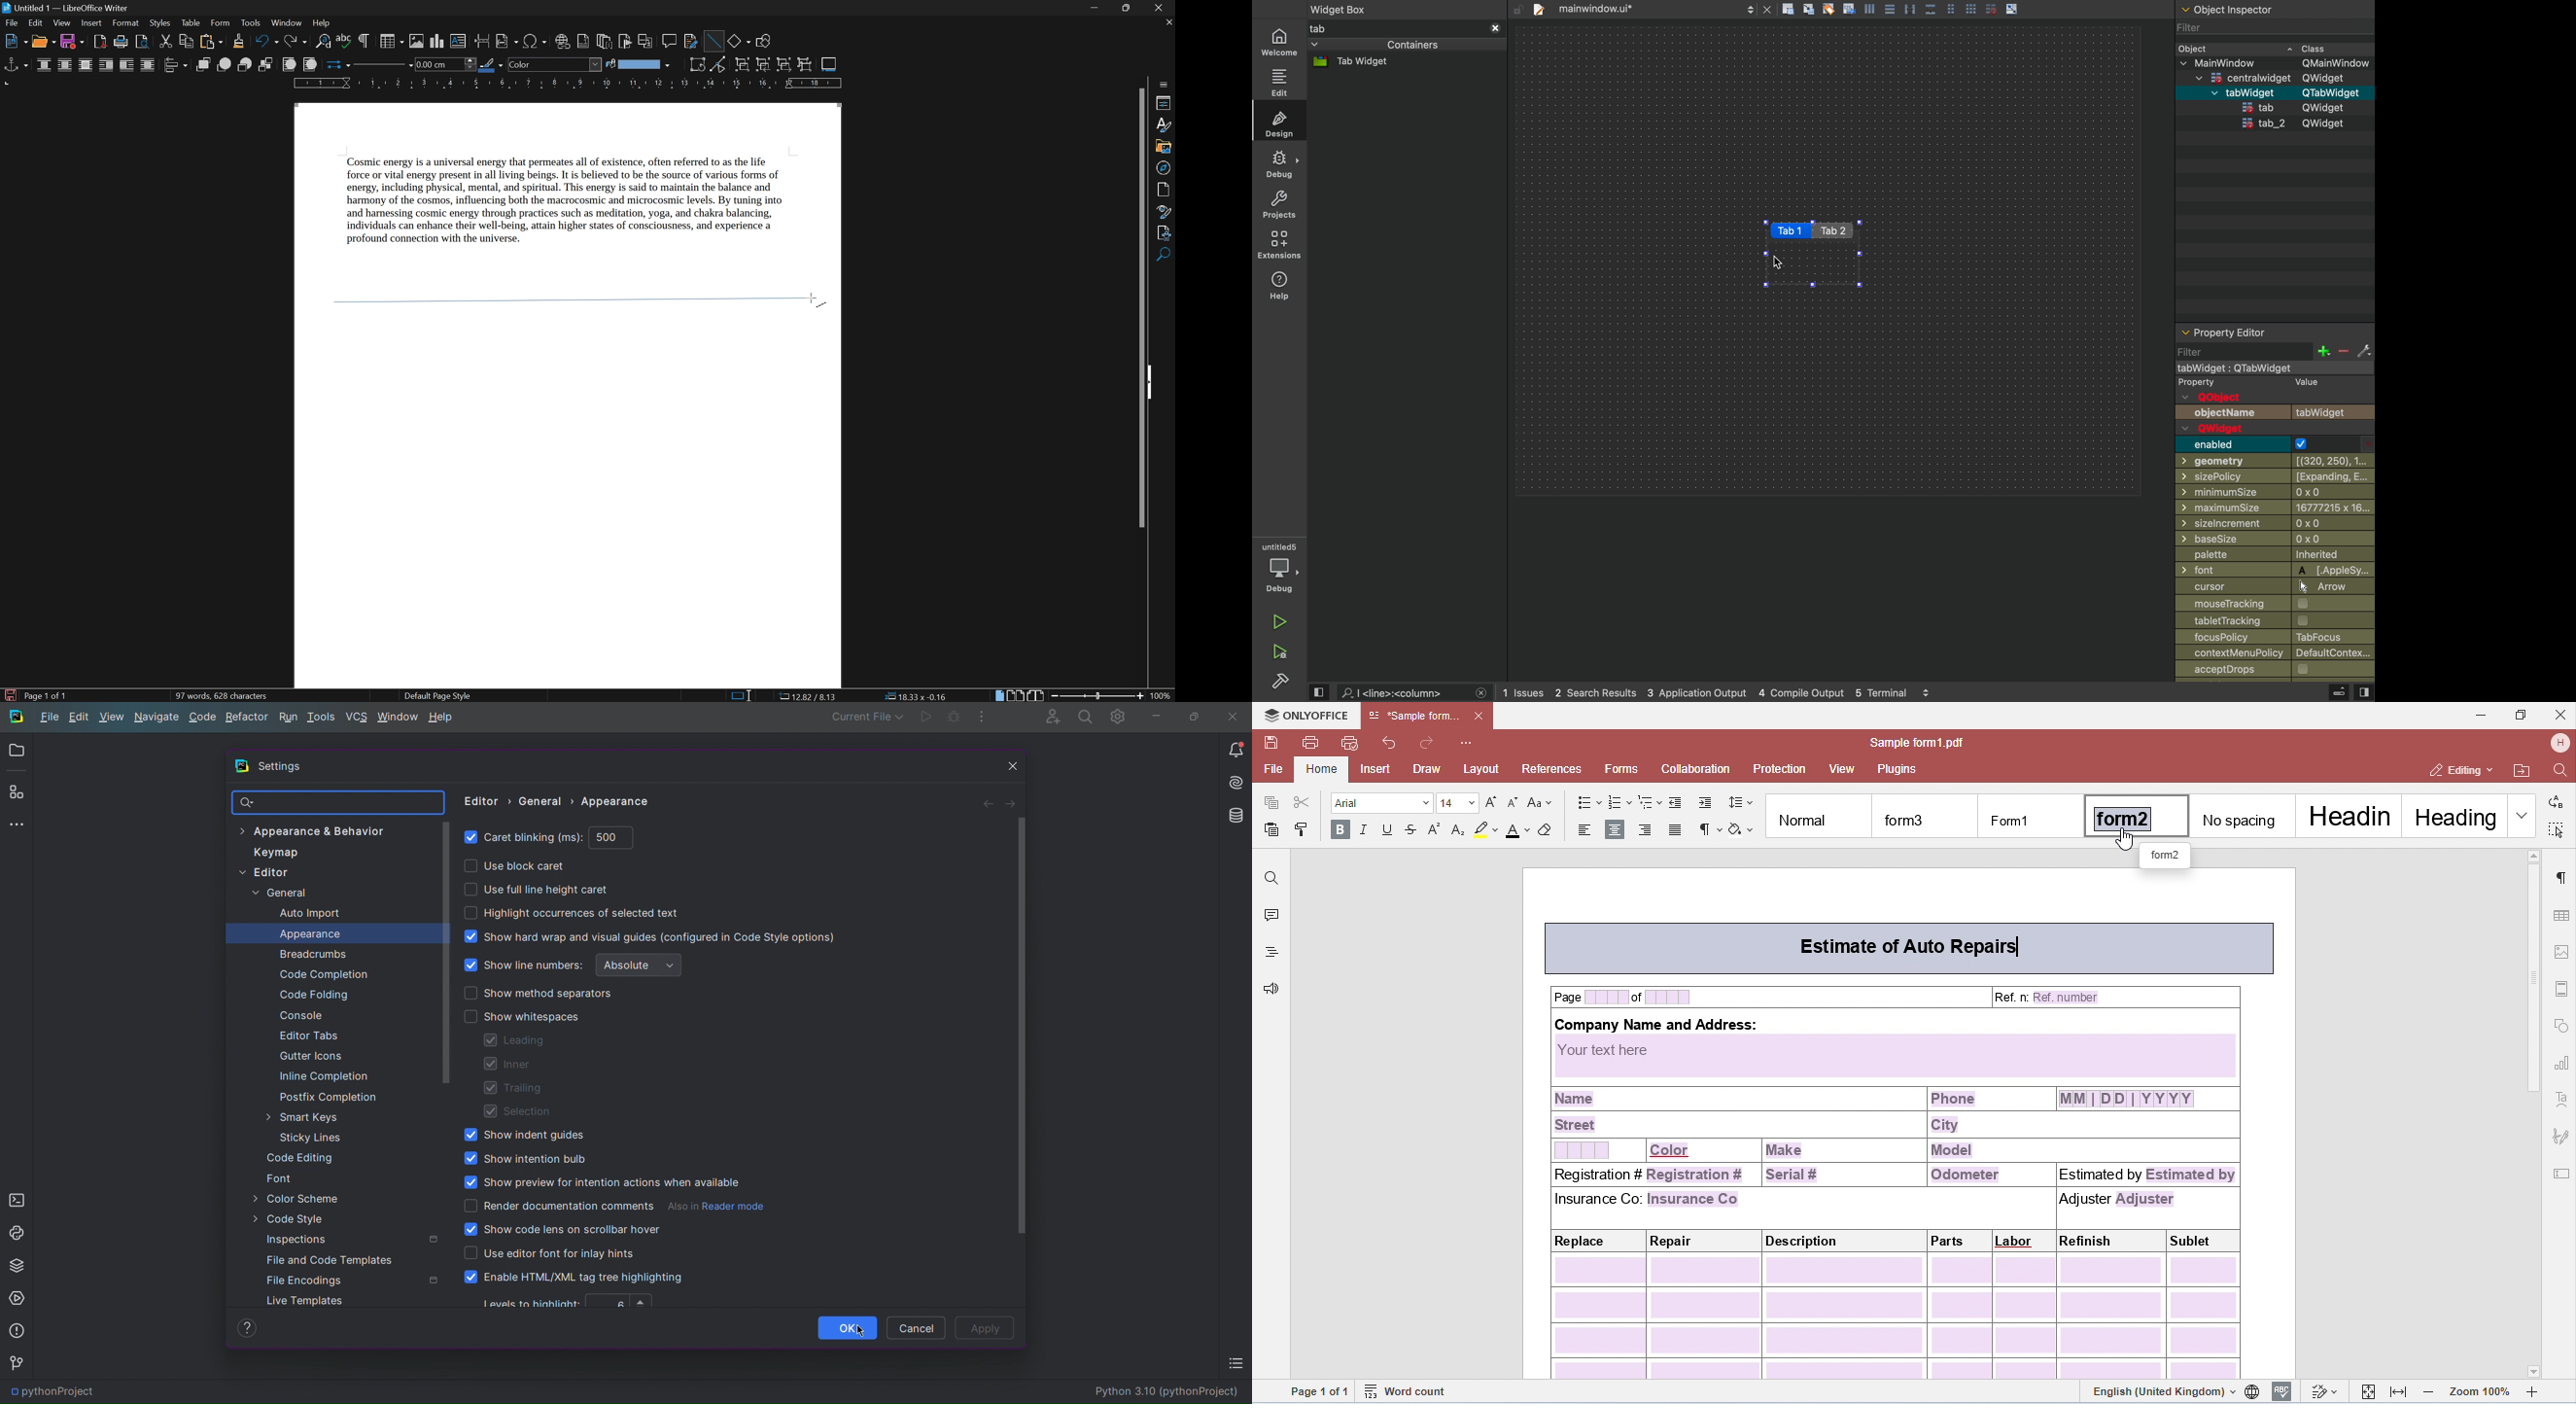 This screenshot has width=2576, height=1428. What do you see at coordinates (540, 993) in the screenshot?
I see `Show method separators` at bounding box center [540, 993].